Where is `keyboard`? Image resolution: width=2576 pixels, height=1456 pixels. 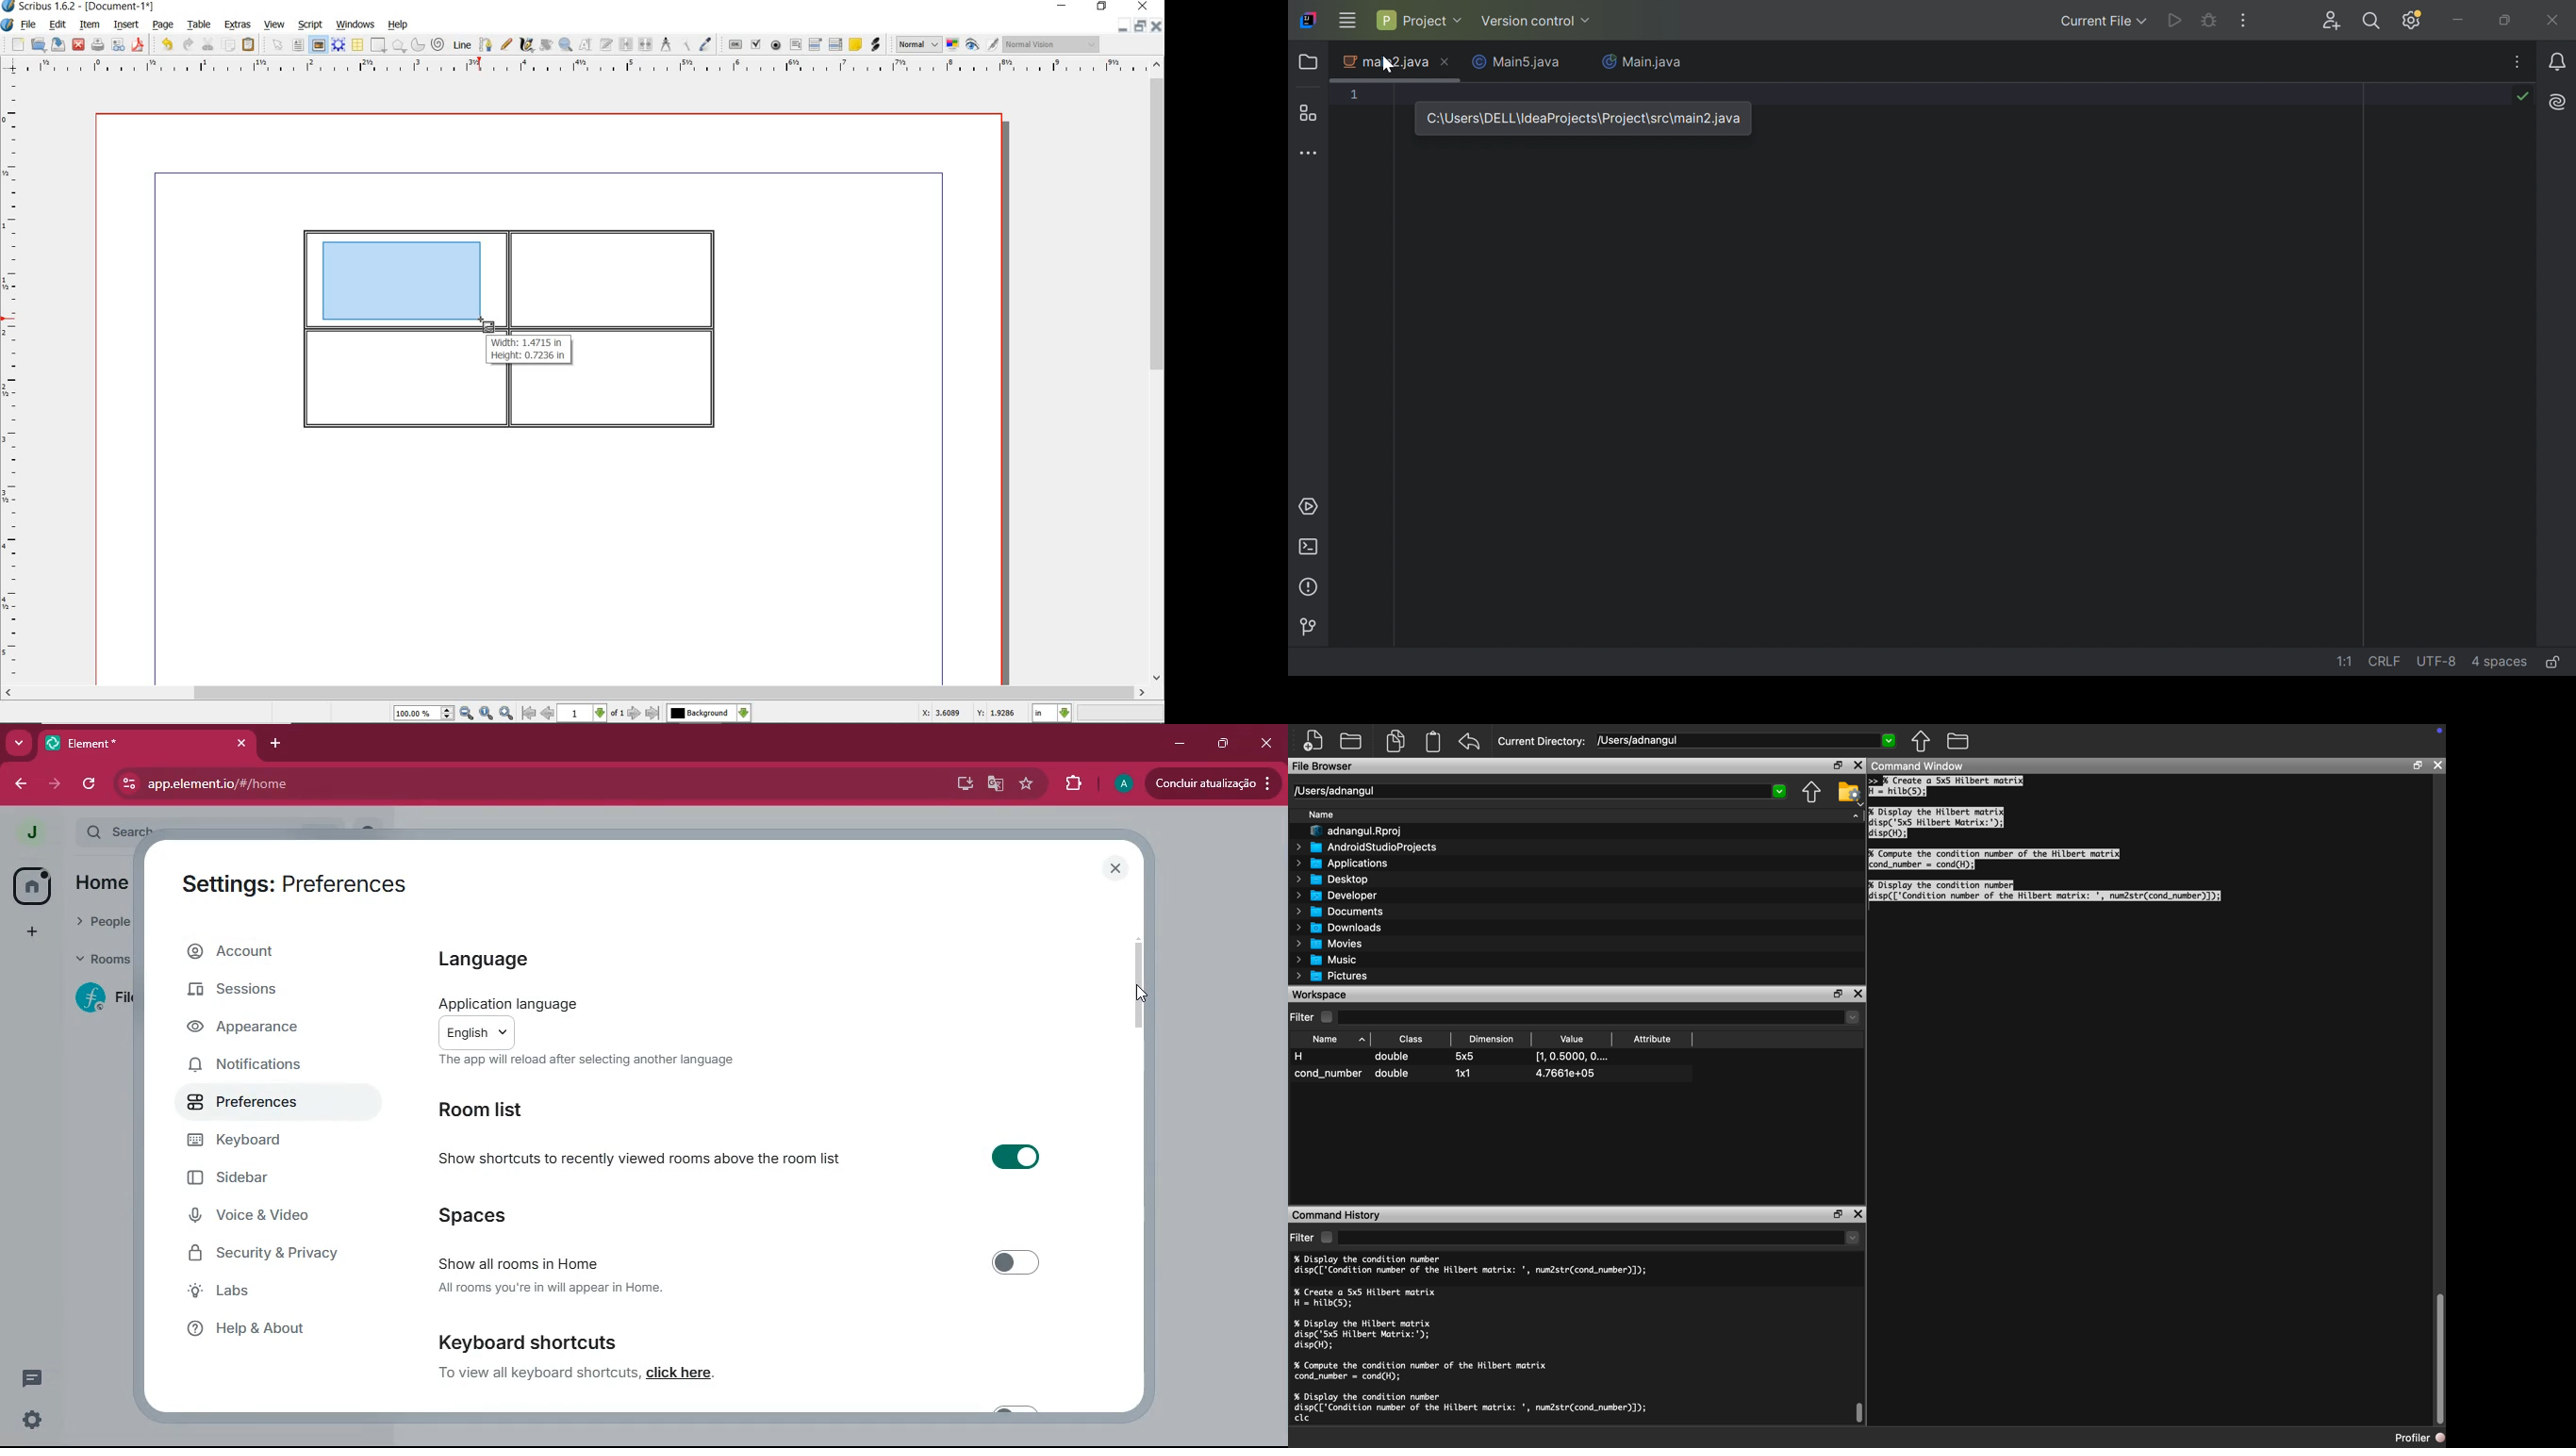
keyboard is located at coordinates (264, 1145).